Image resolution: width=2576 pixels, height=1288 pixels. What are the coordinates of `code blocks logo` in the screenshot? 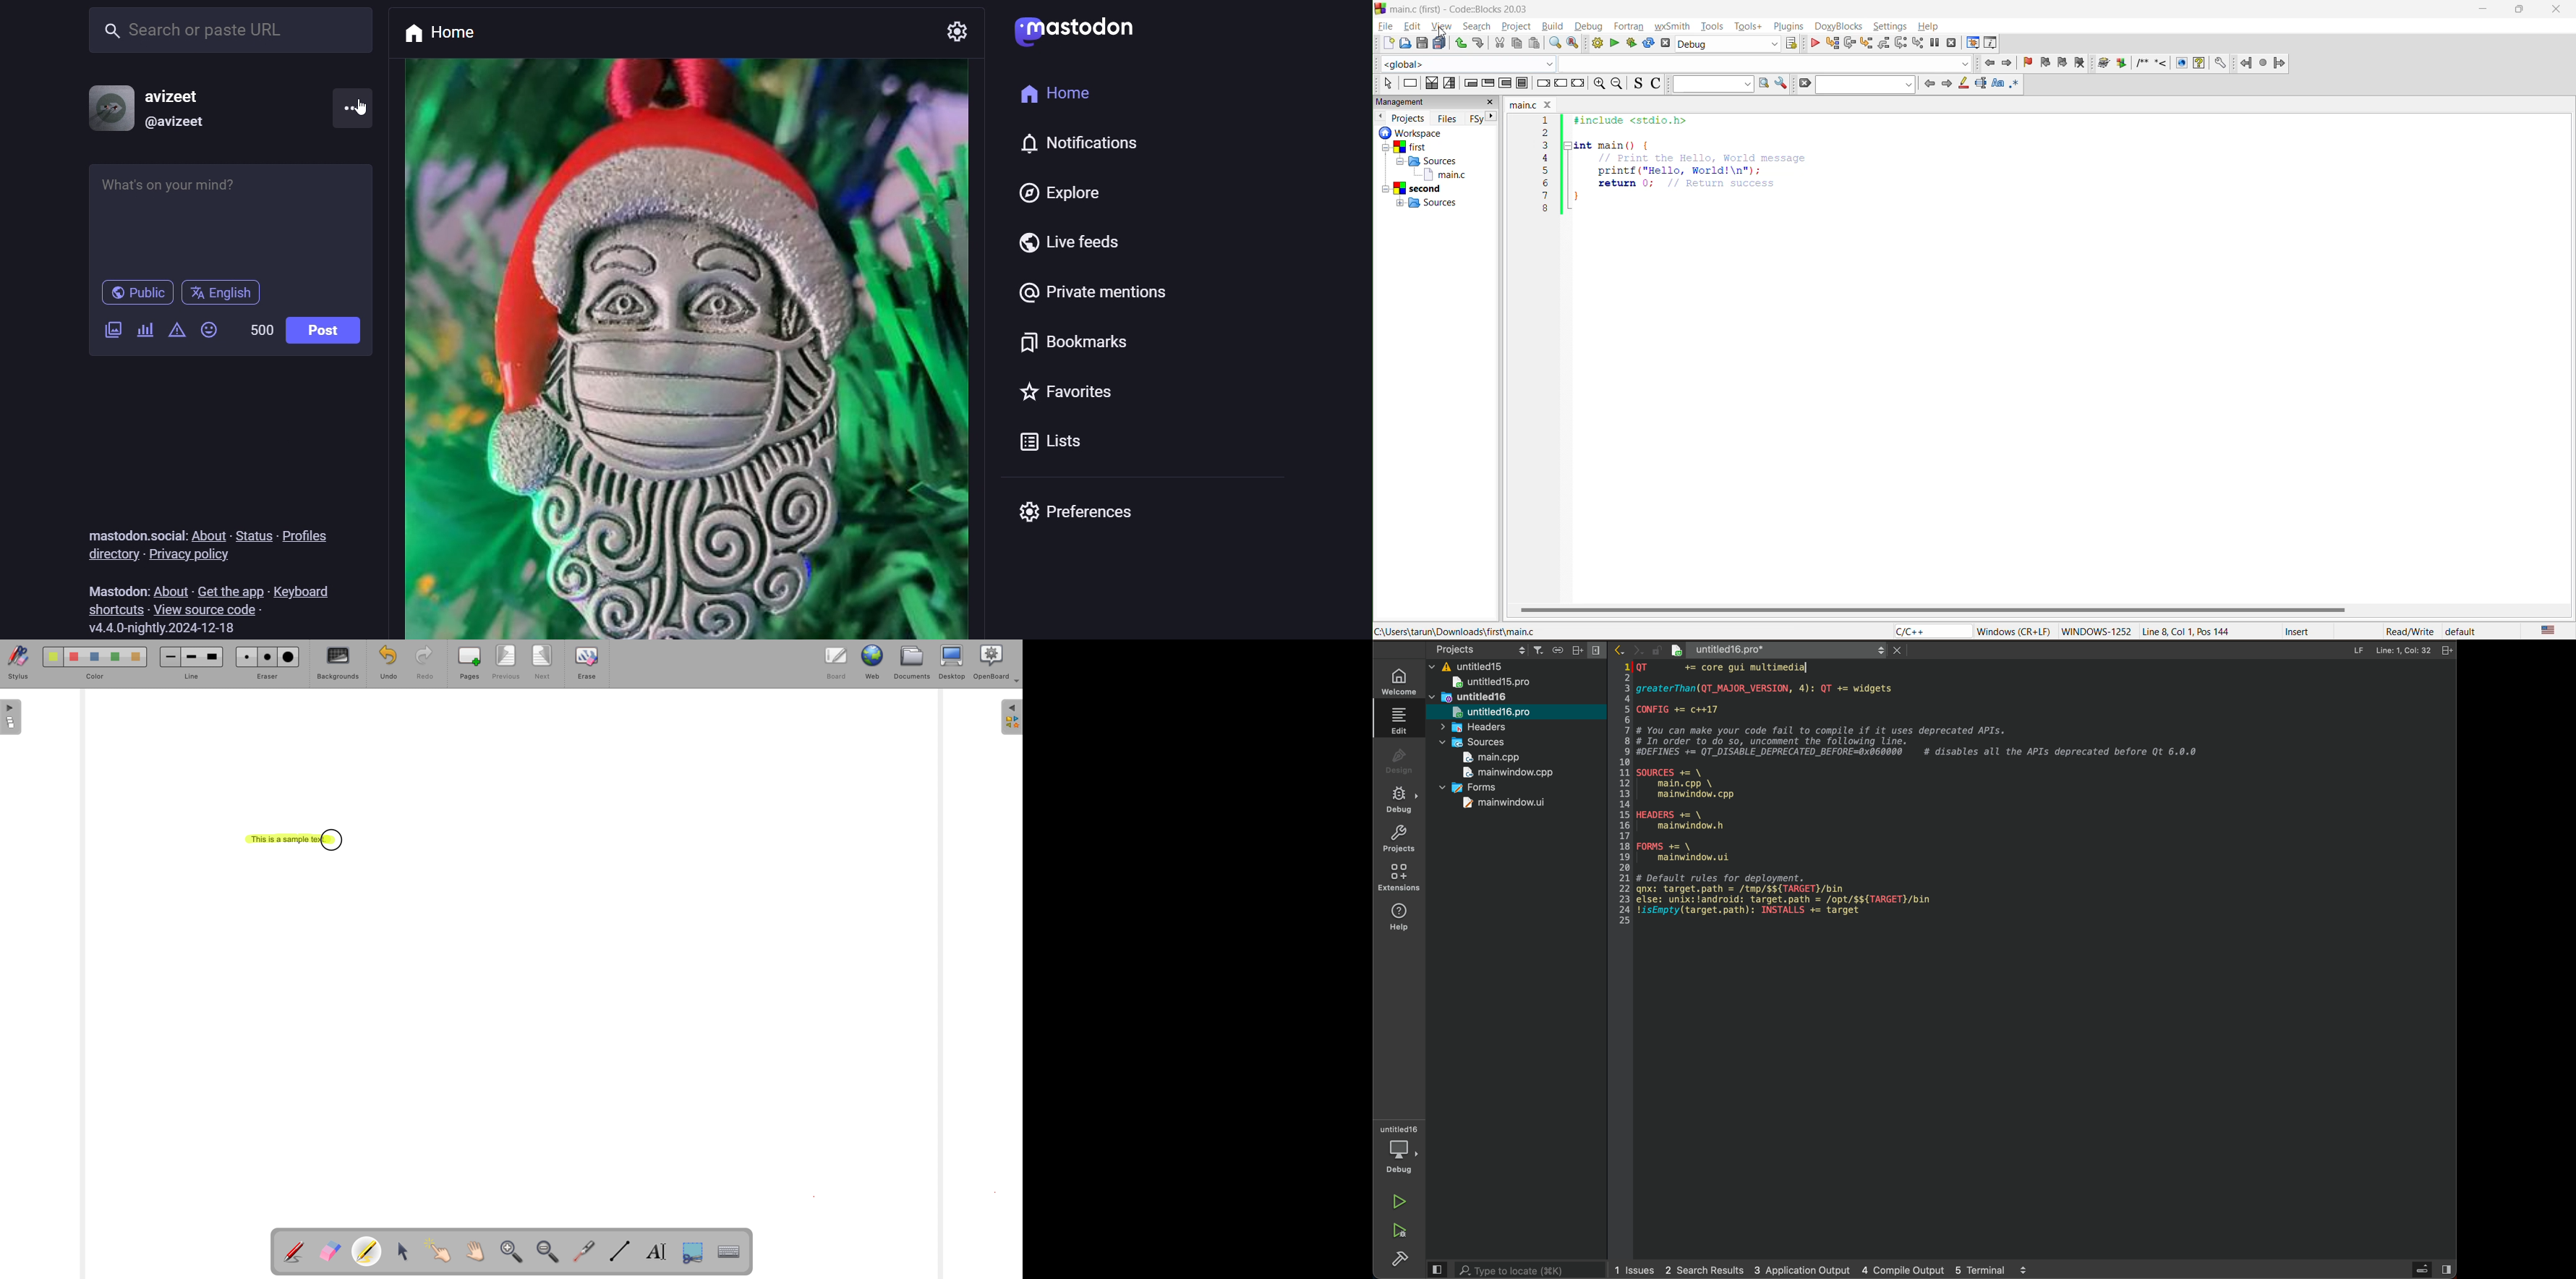 It's located at (1380, 9).